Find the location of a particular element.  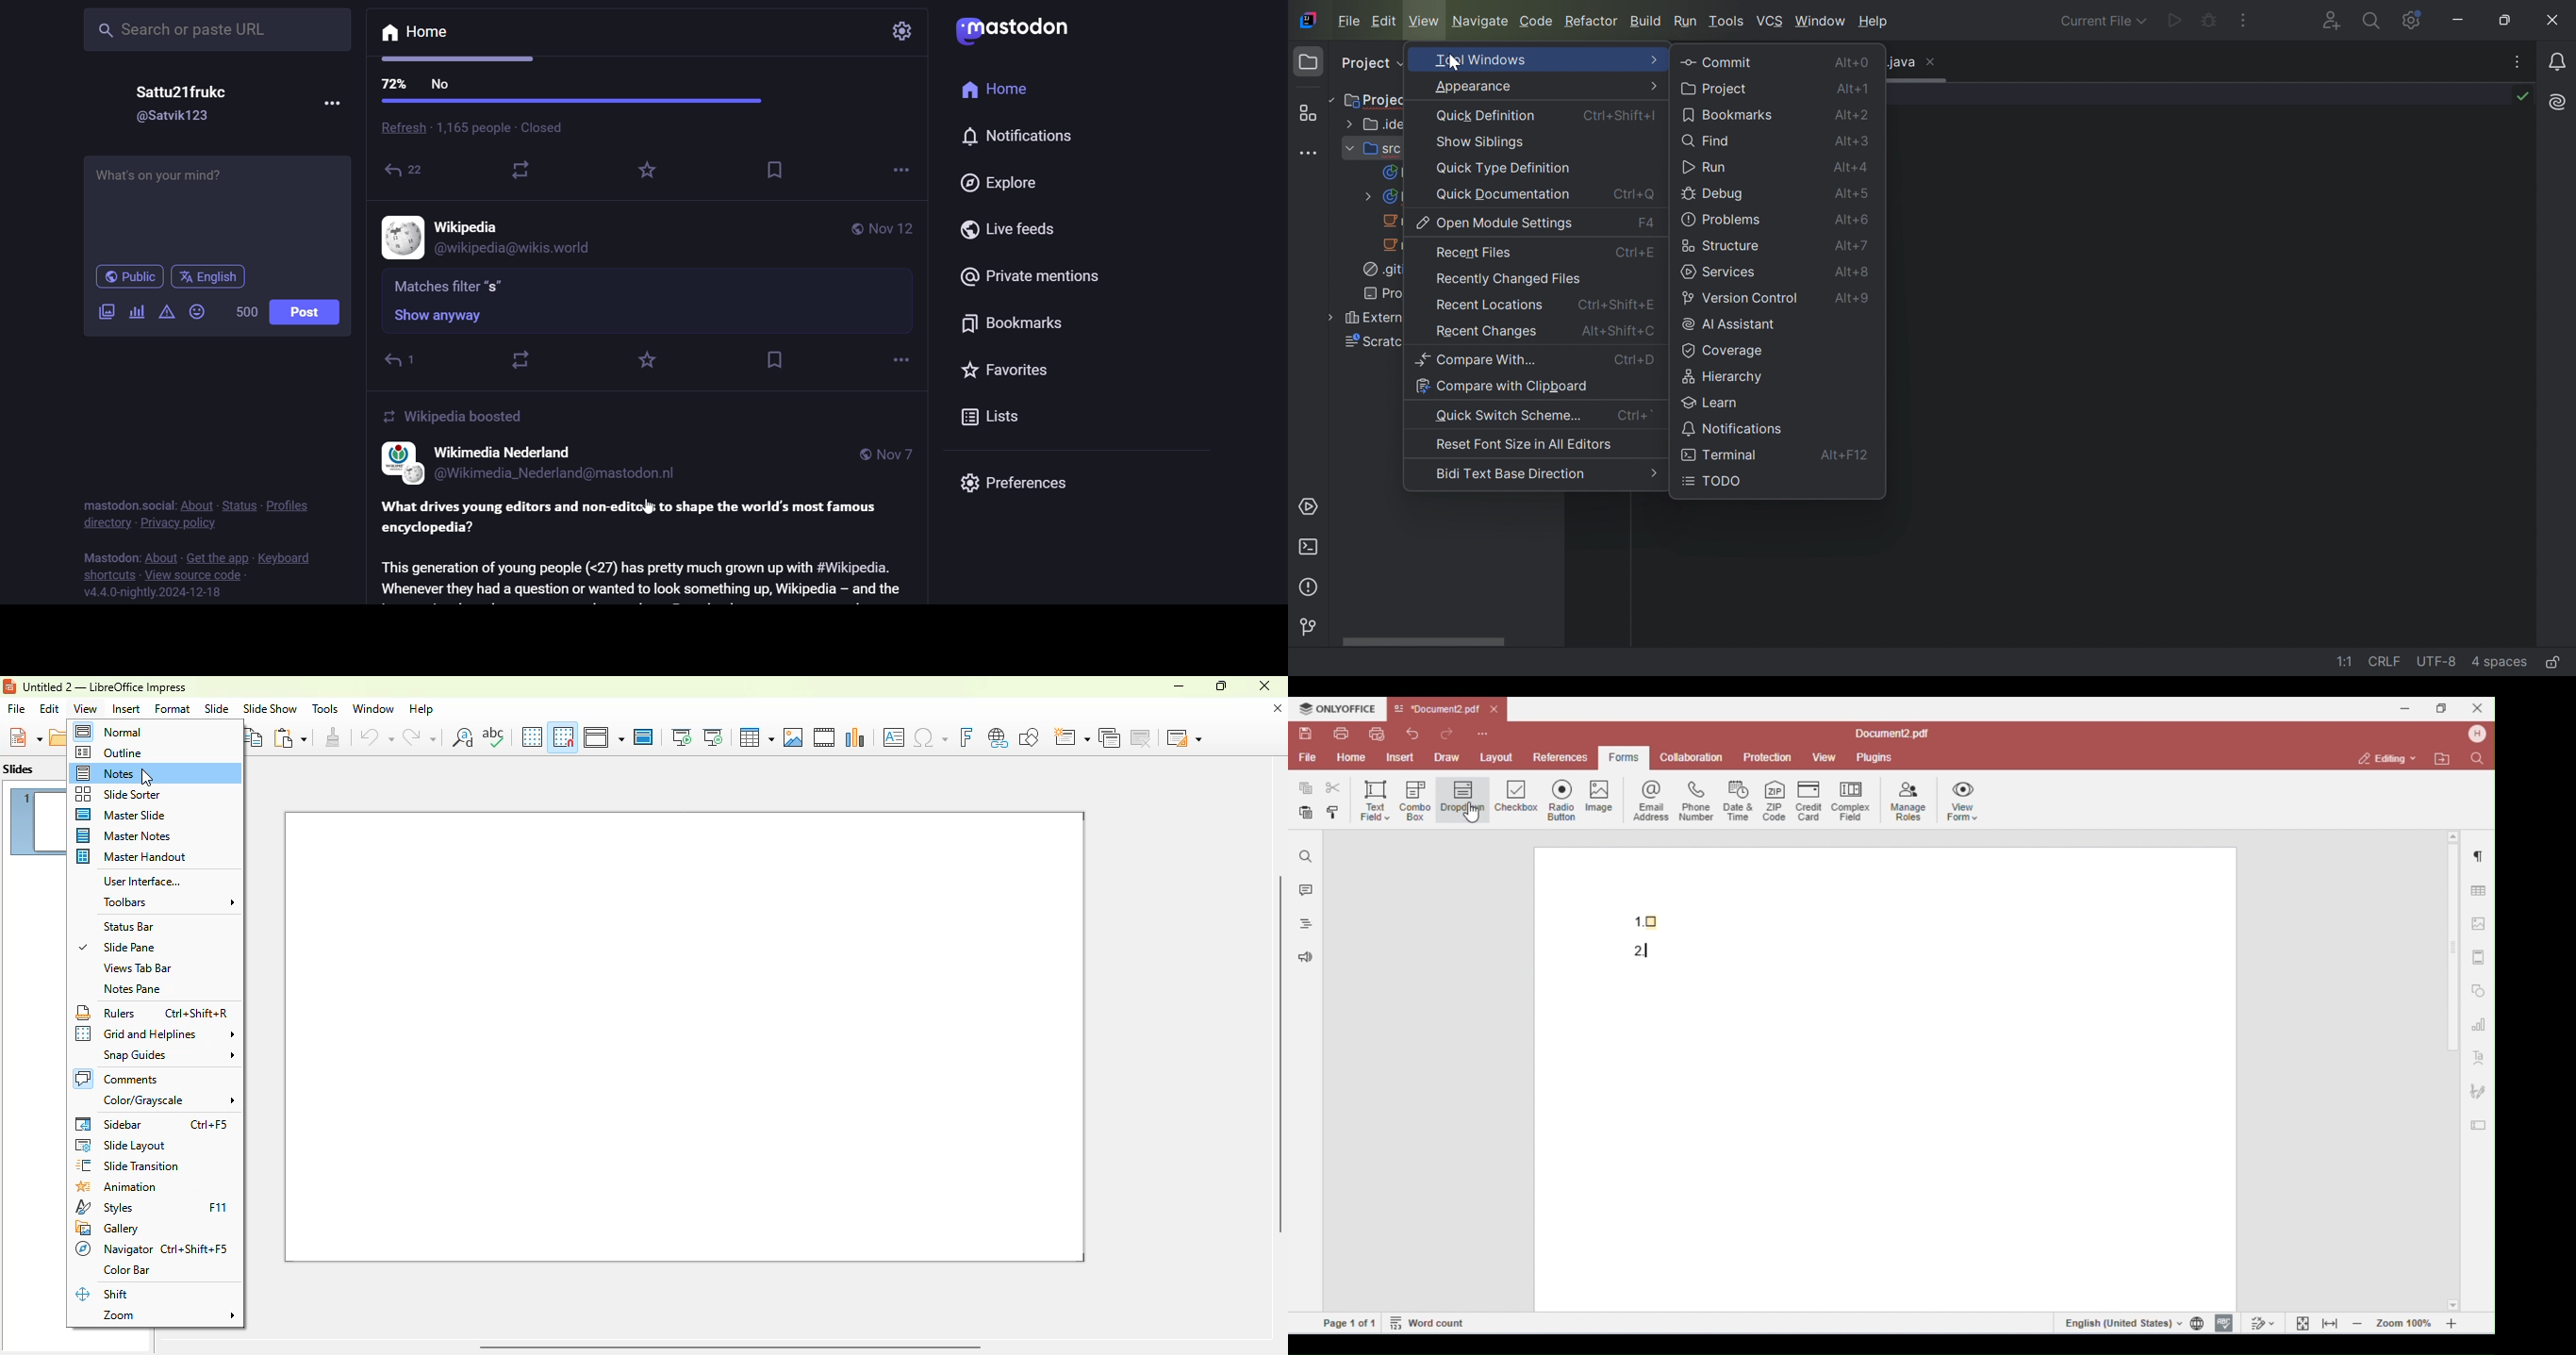

file is located at coordinates (16, 709).